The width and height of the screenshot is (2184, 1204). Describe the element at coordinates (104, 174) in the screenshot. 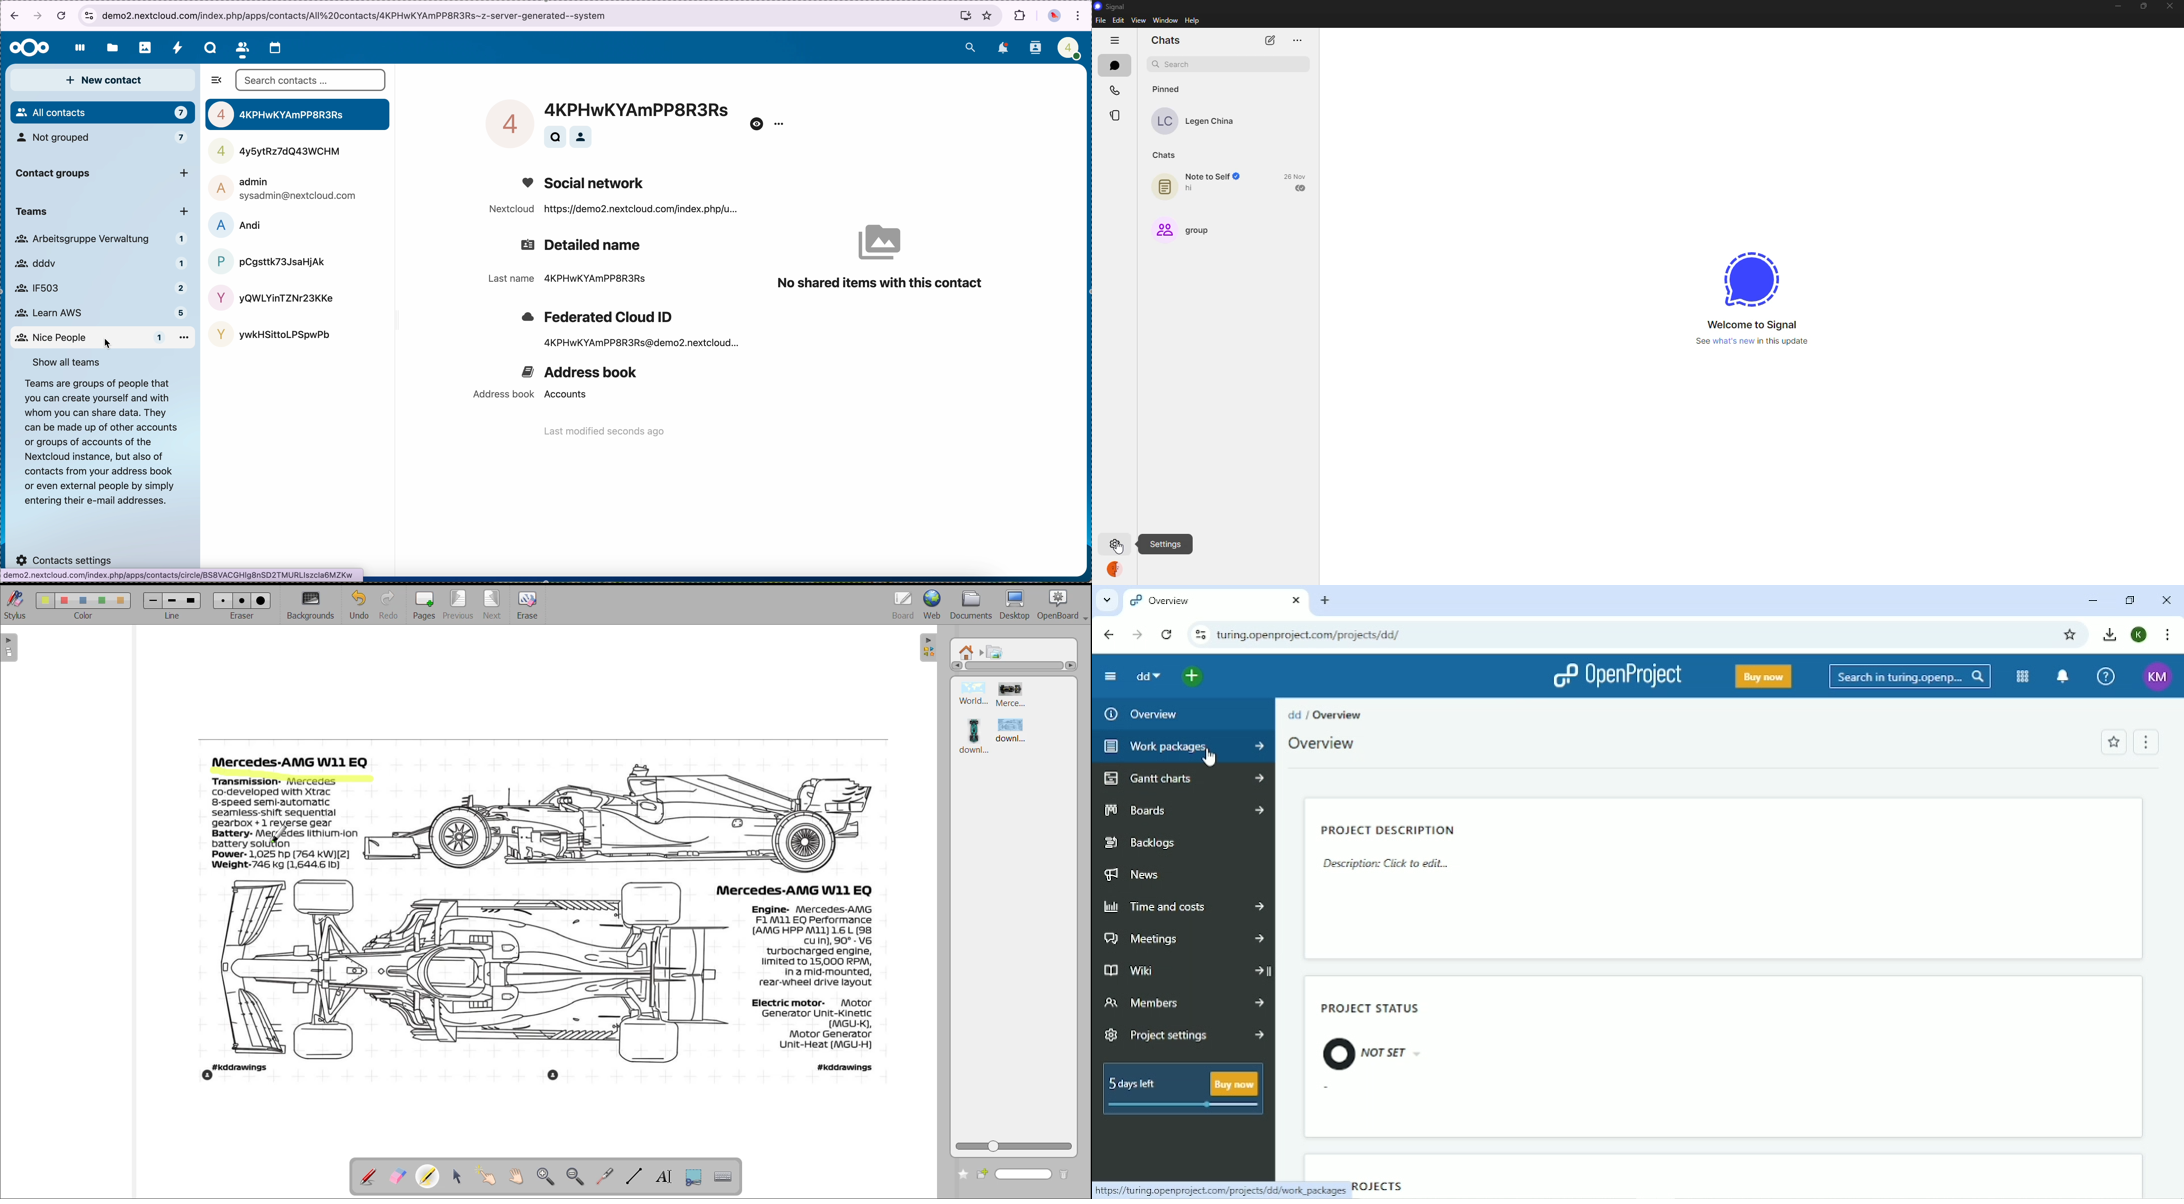

I see `contact groups` at that location.